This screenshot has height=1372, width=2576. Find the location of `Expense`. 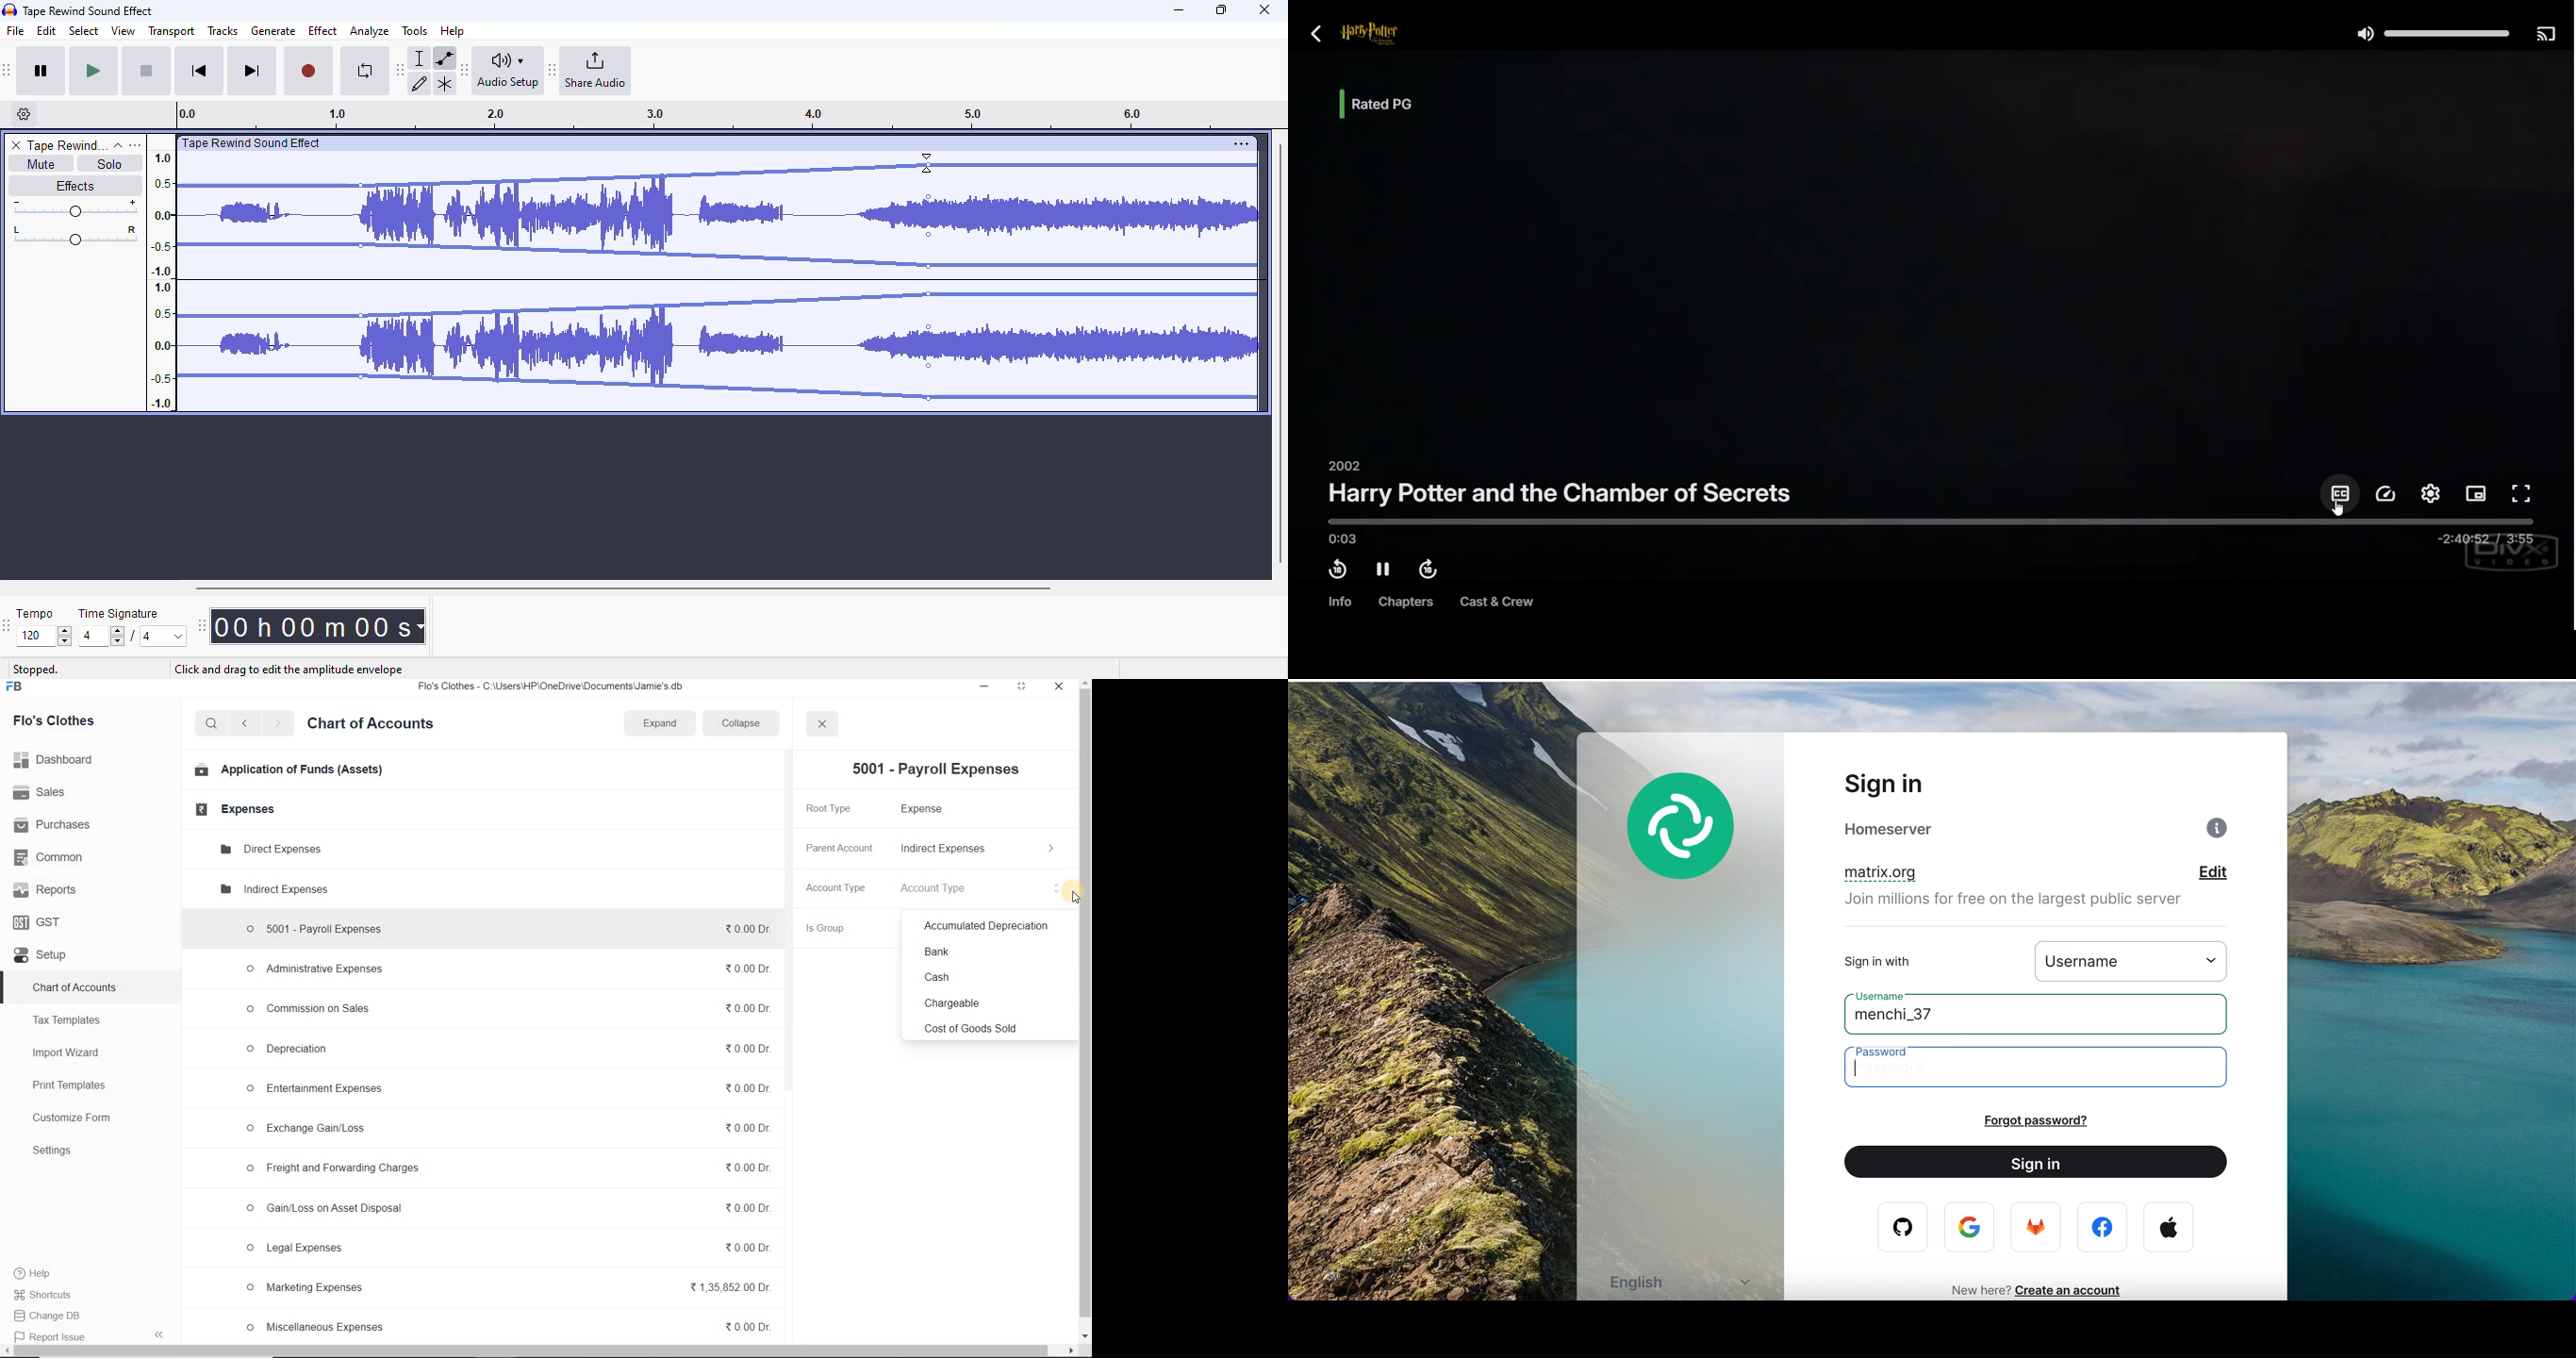

Expense is located at coordinates (929, 808).